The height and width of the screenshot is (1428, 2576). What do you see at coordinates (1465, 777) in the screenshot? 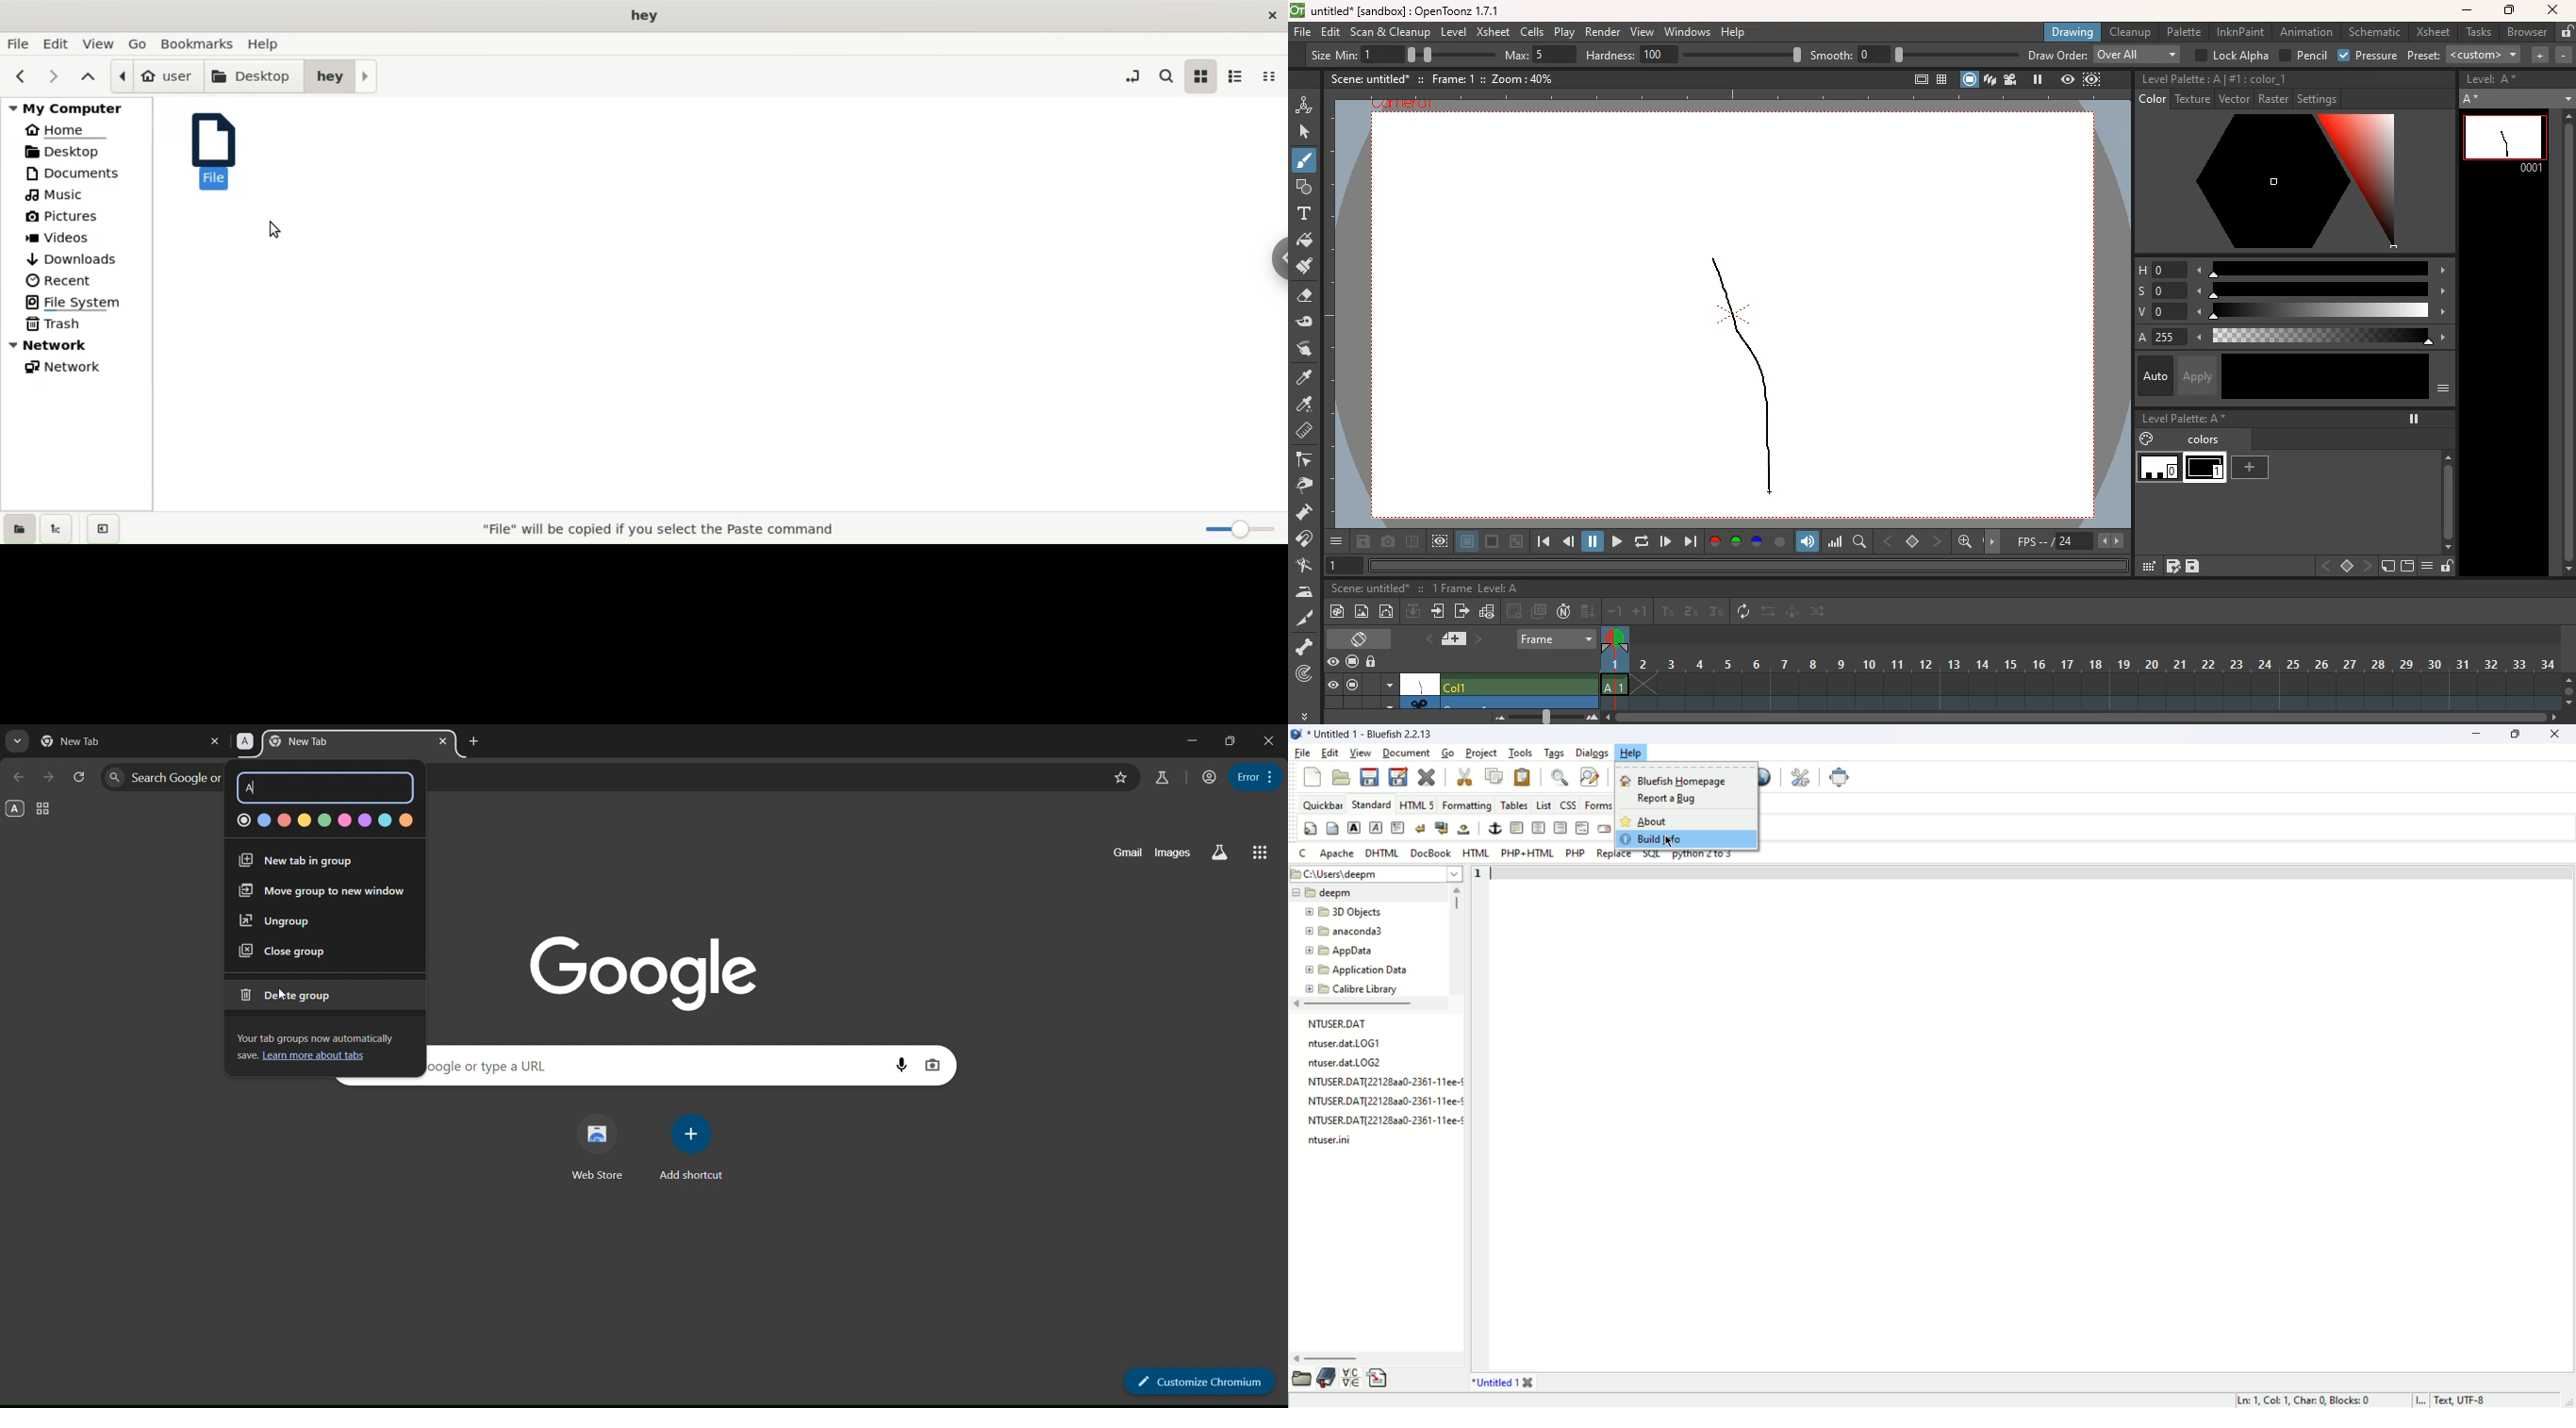
I see `cut` at bounding box center [1465, 777].